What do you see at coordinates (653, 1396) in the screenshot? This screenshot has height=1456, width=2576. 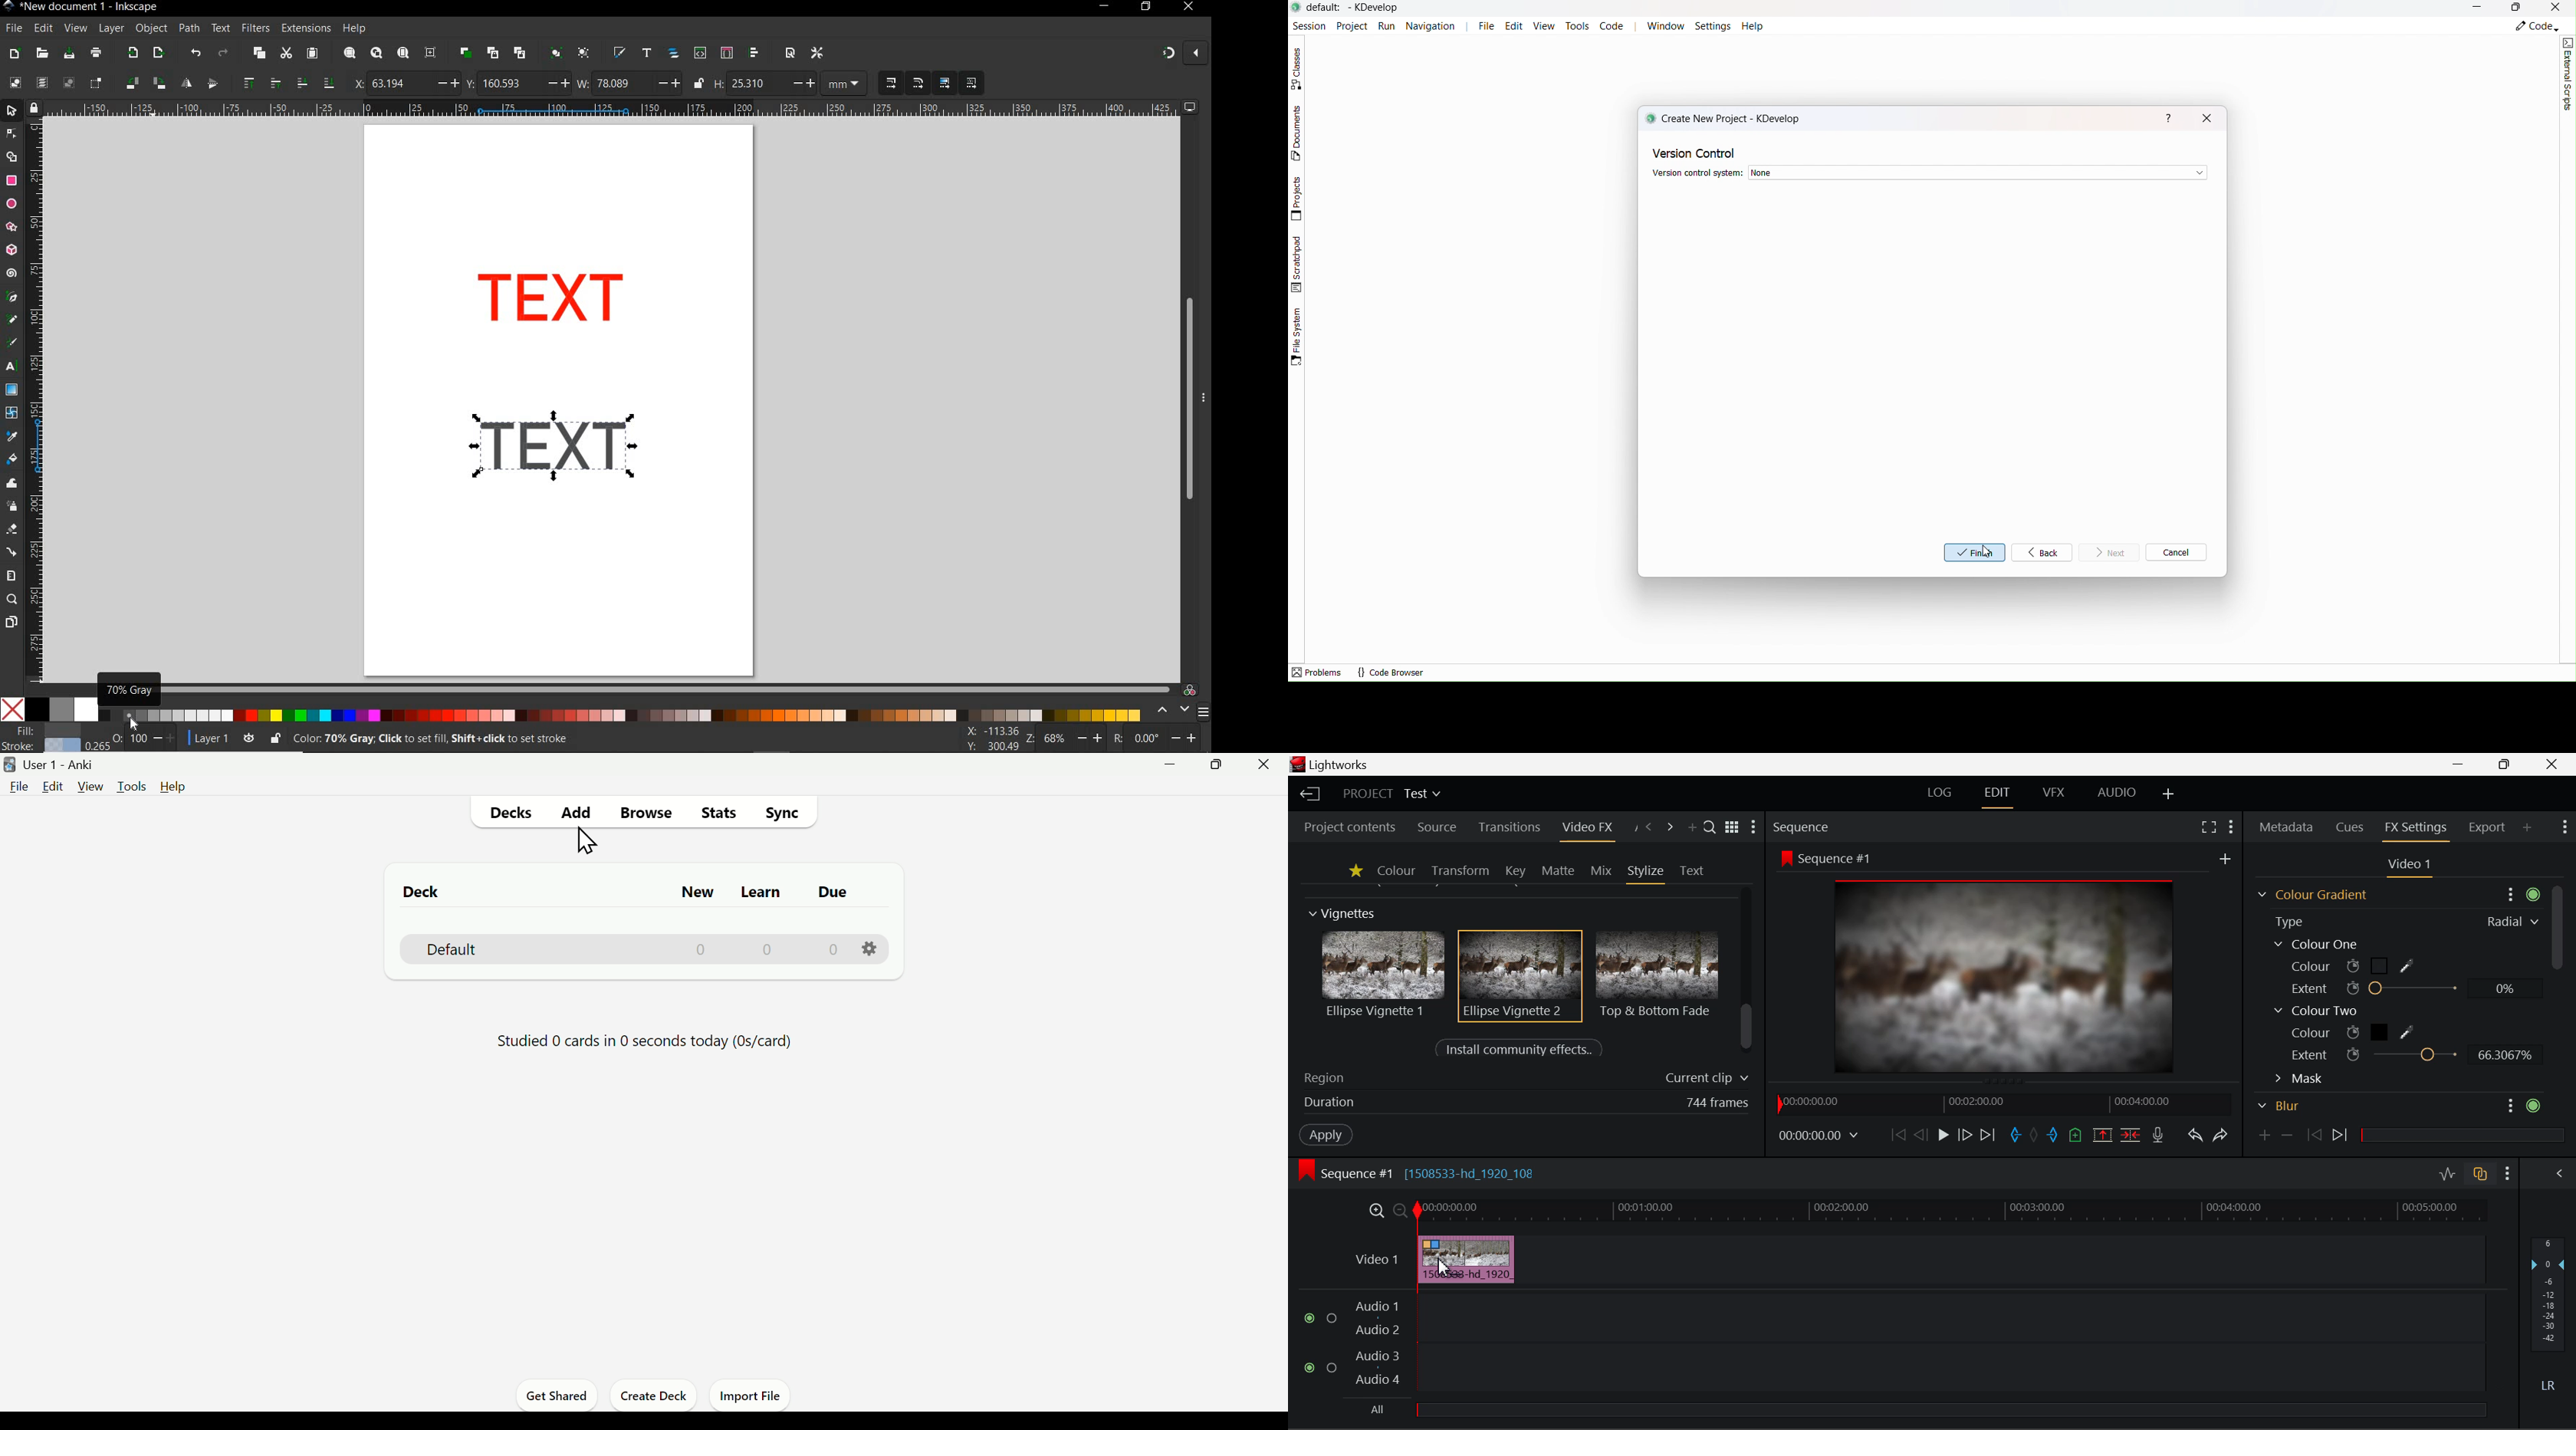 I see `Create Deck` at bounding box center [653, 1396].